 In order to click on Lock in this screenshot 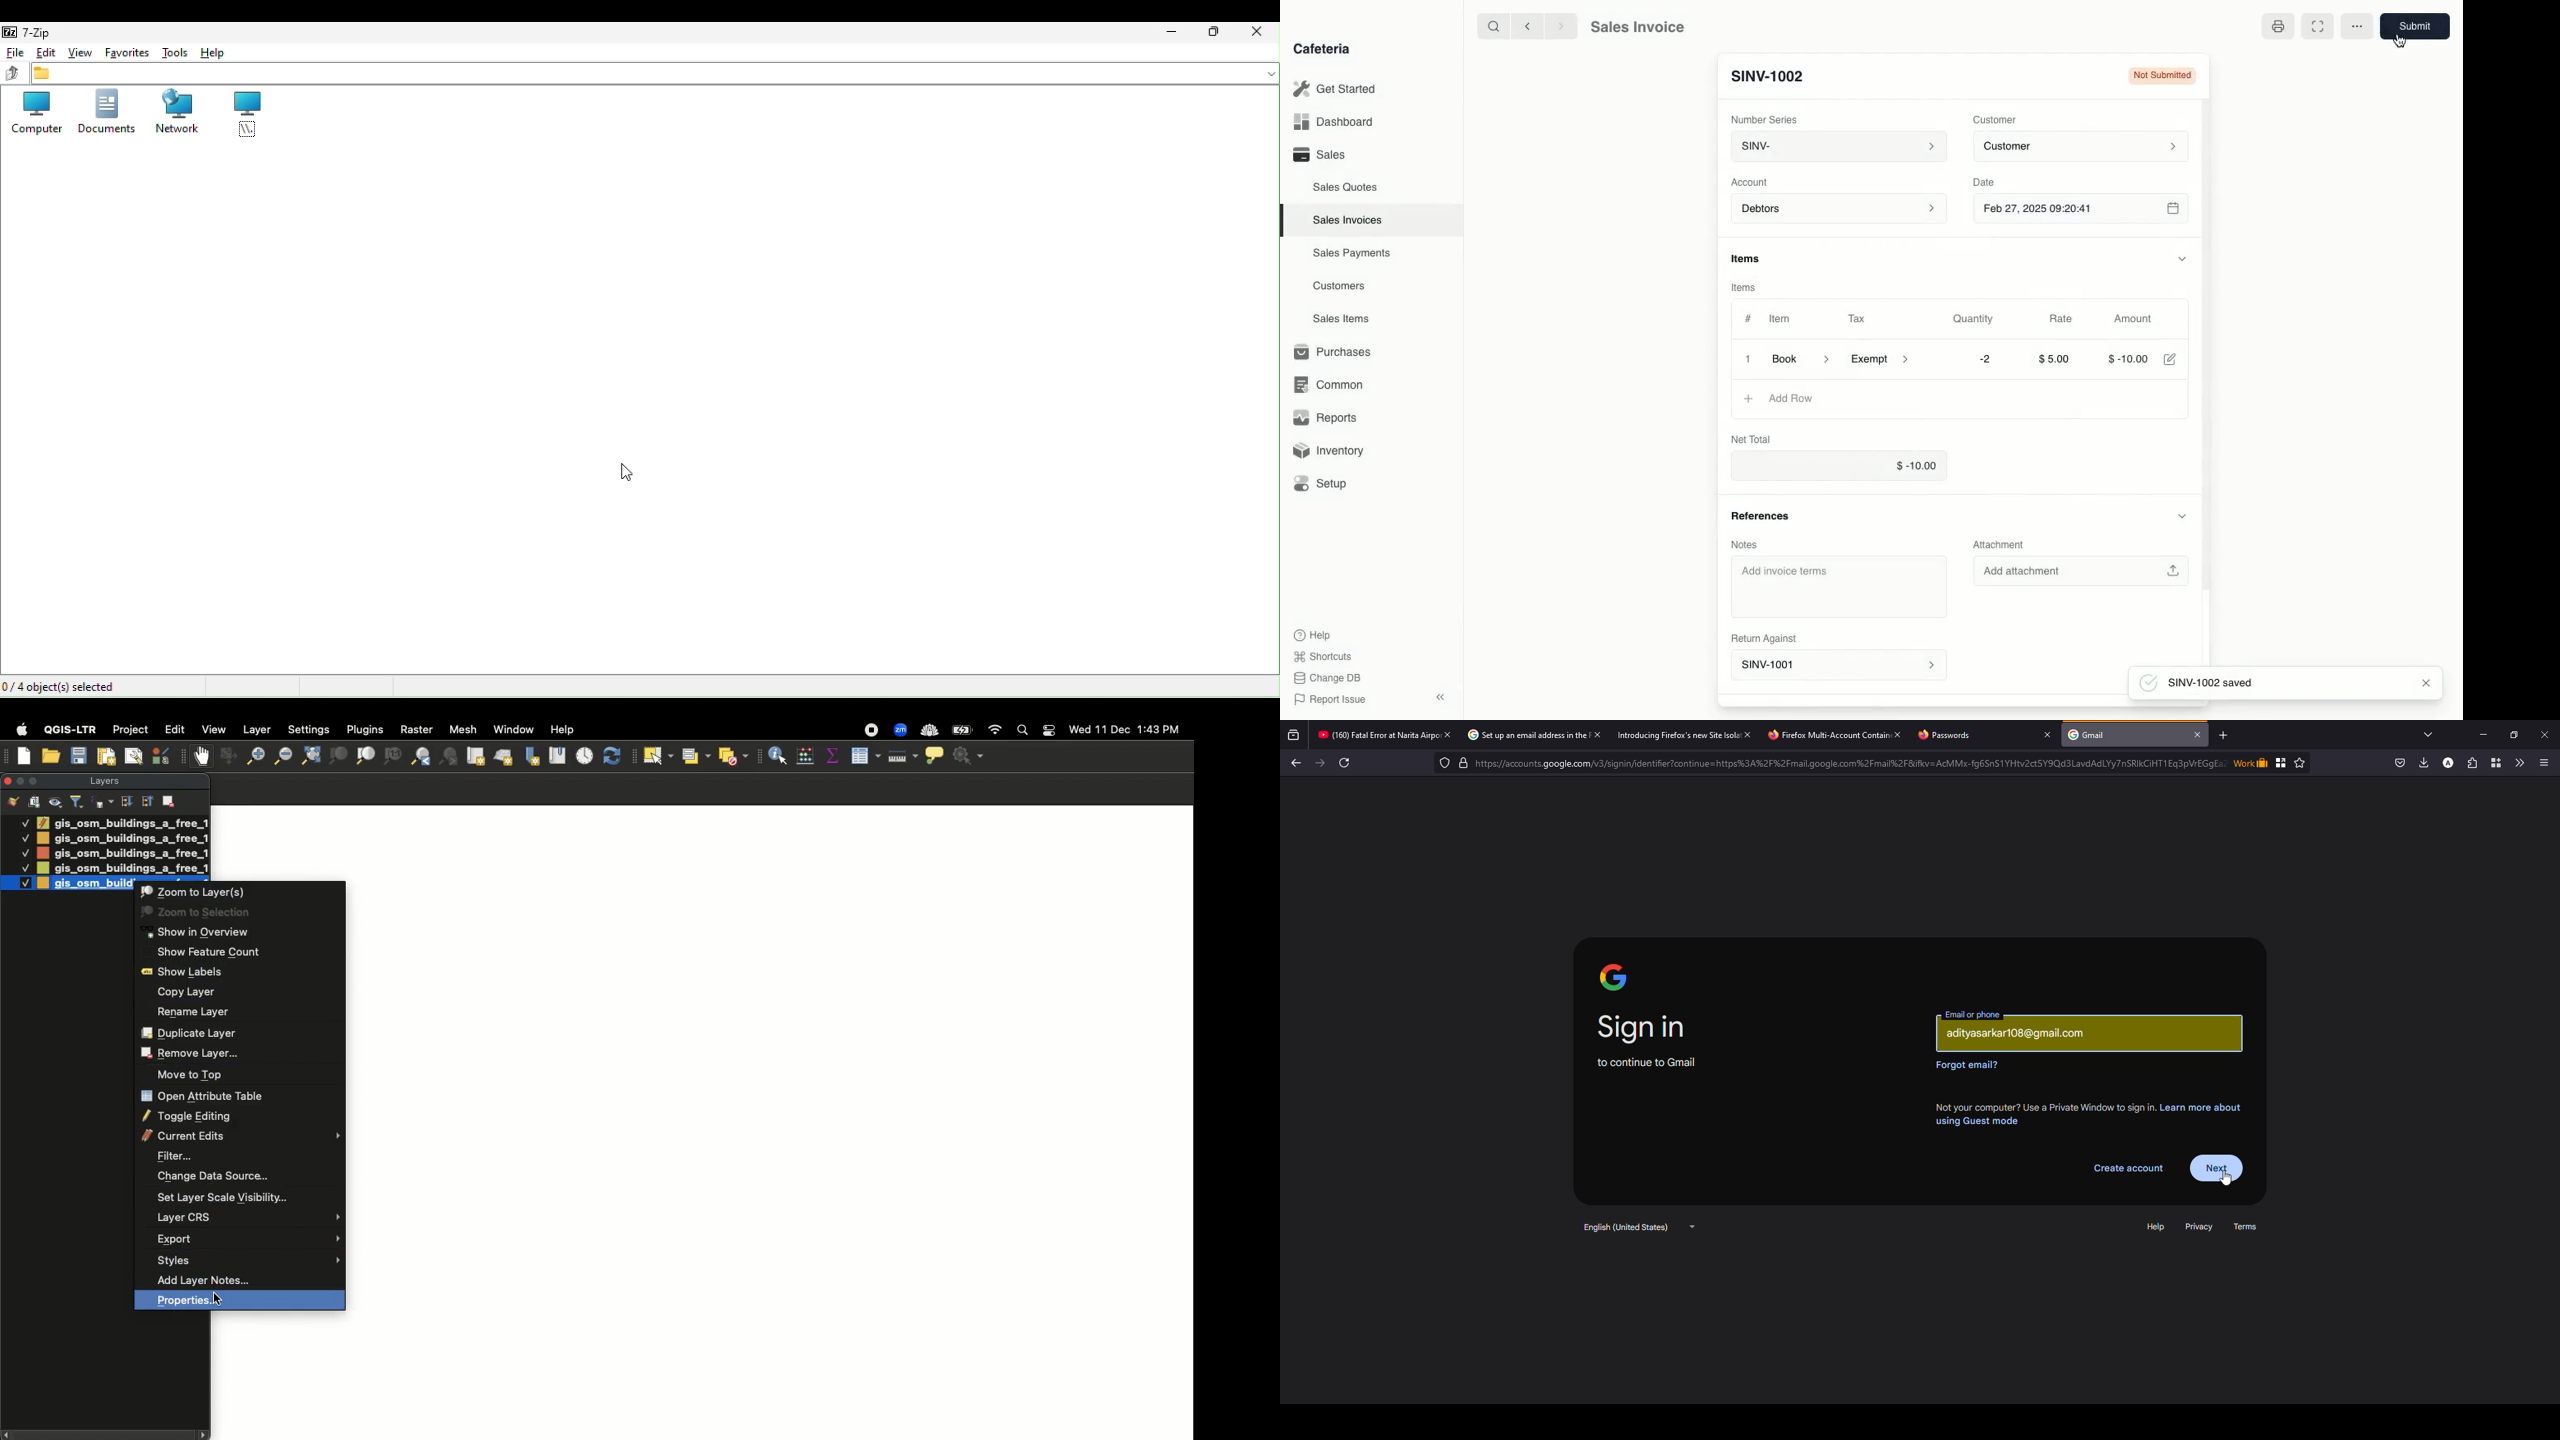, I will do `click(1853, 762)`.